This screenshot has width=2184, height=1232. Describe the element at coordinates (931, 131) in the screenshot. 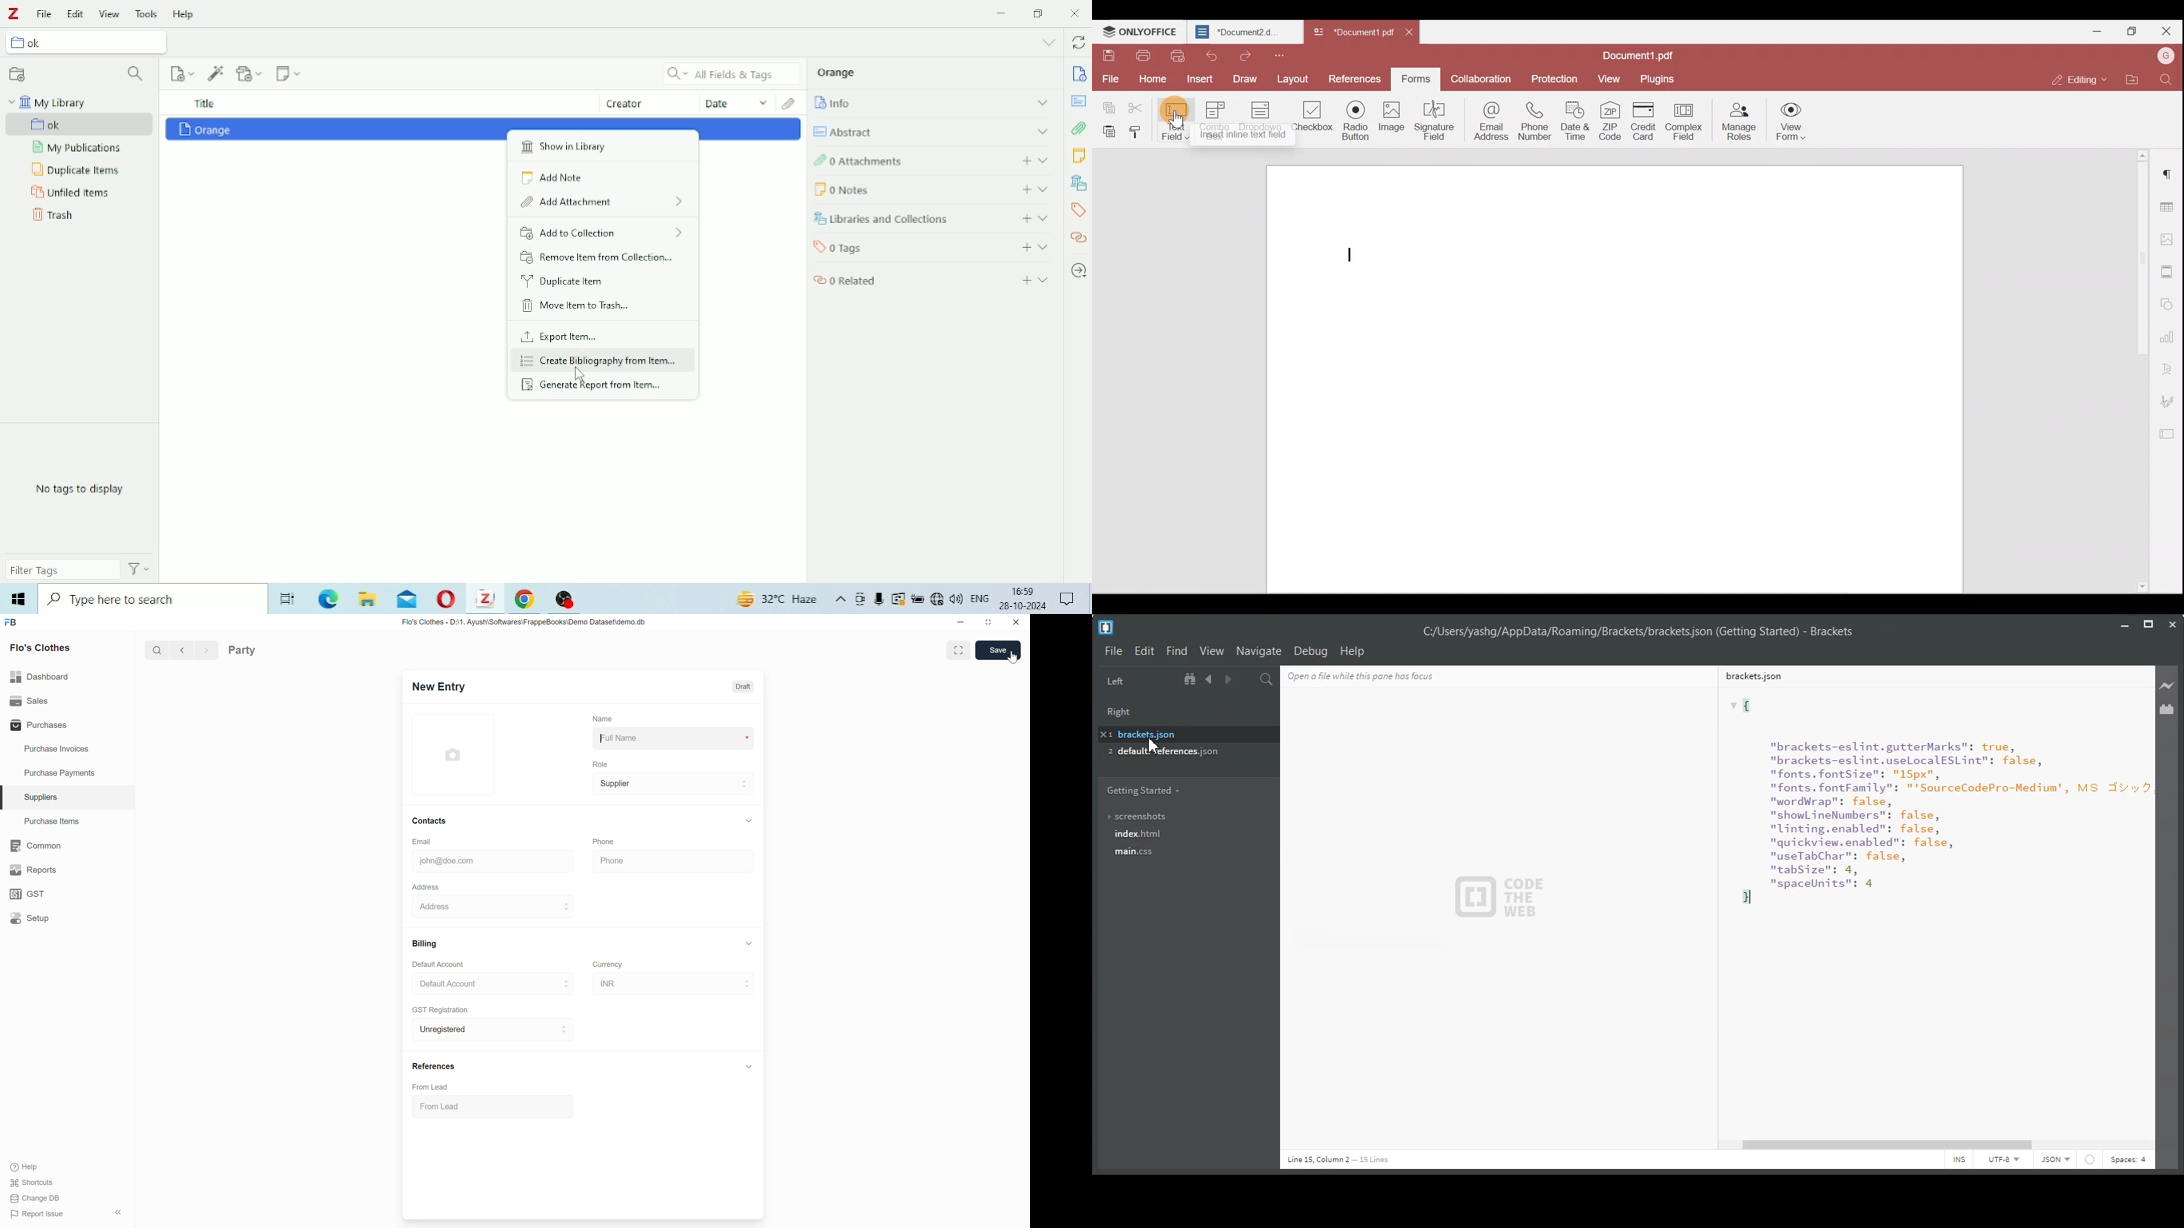

I see `Abstract` at that location.